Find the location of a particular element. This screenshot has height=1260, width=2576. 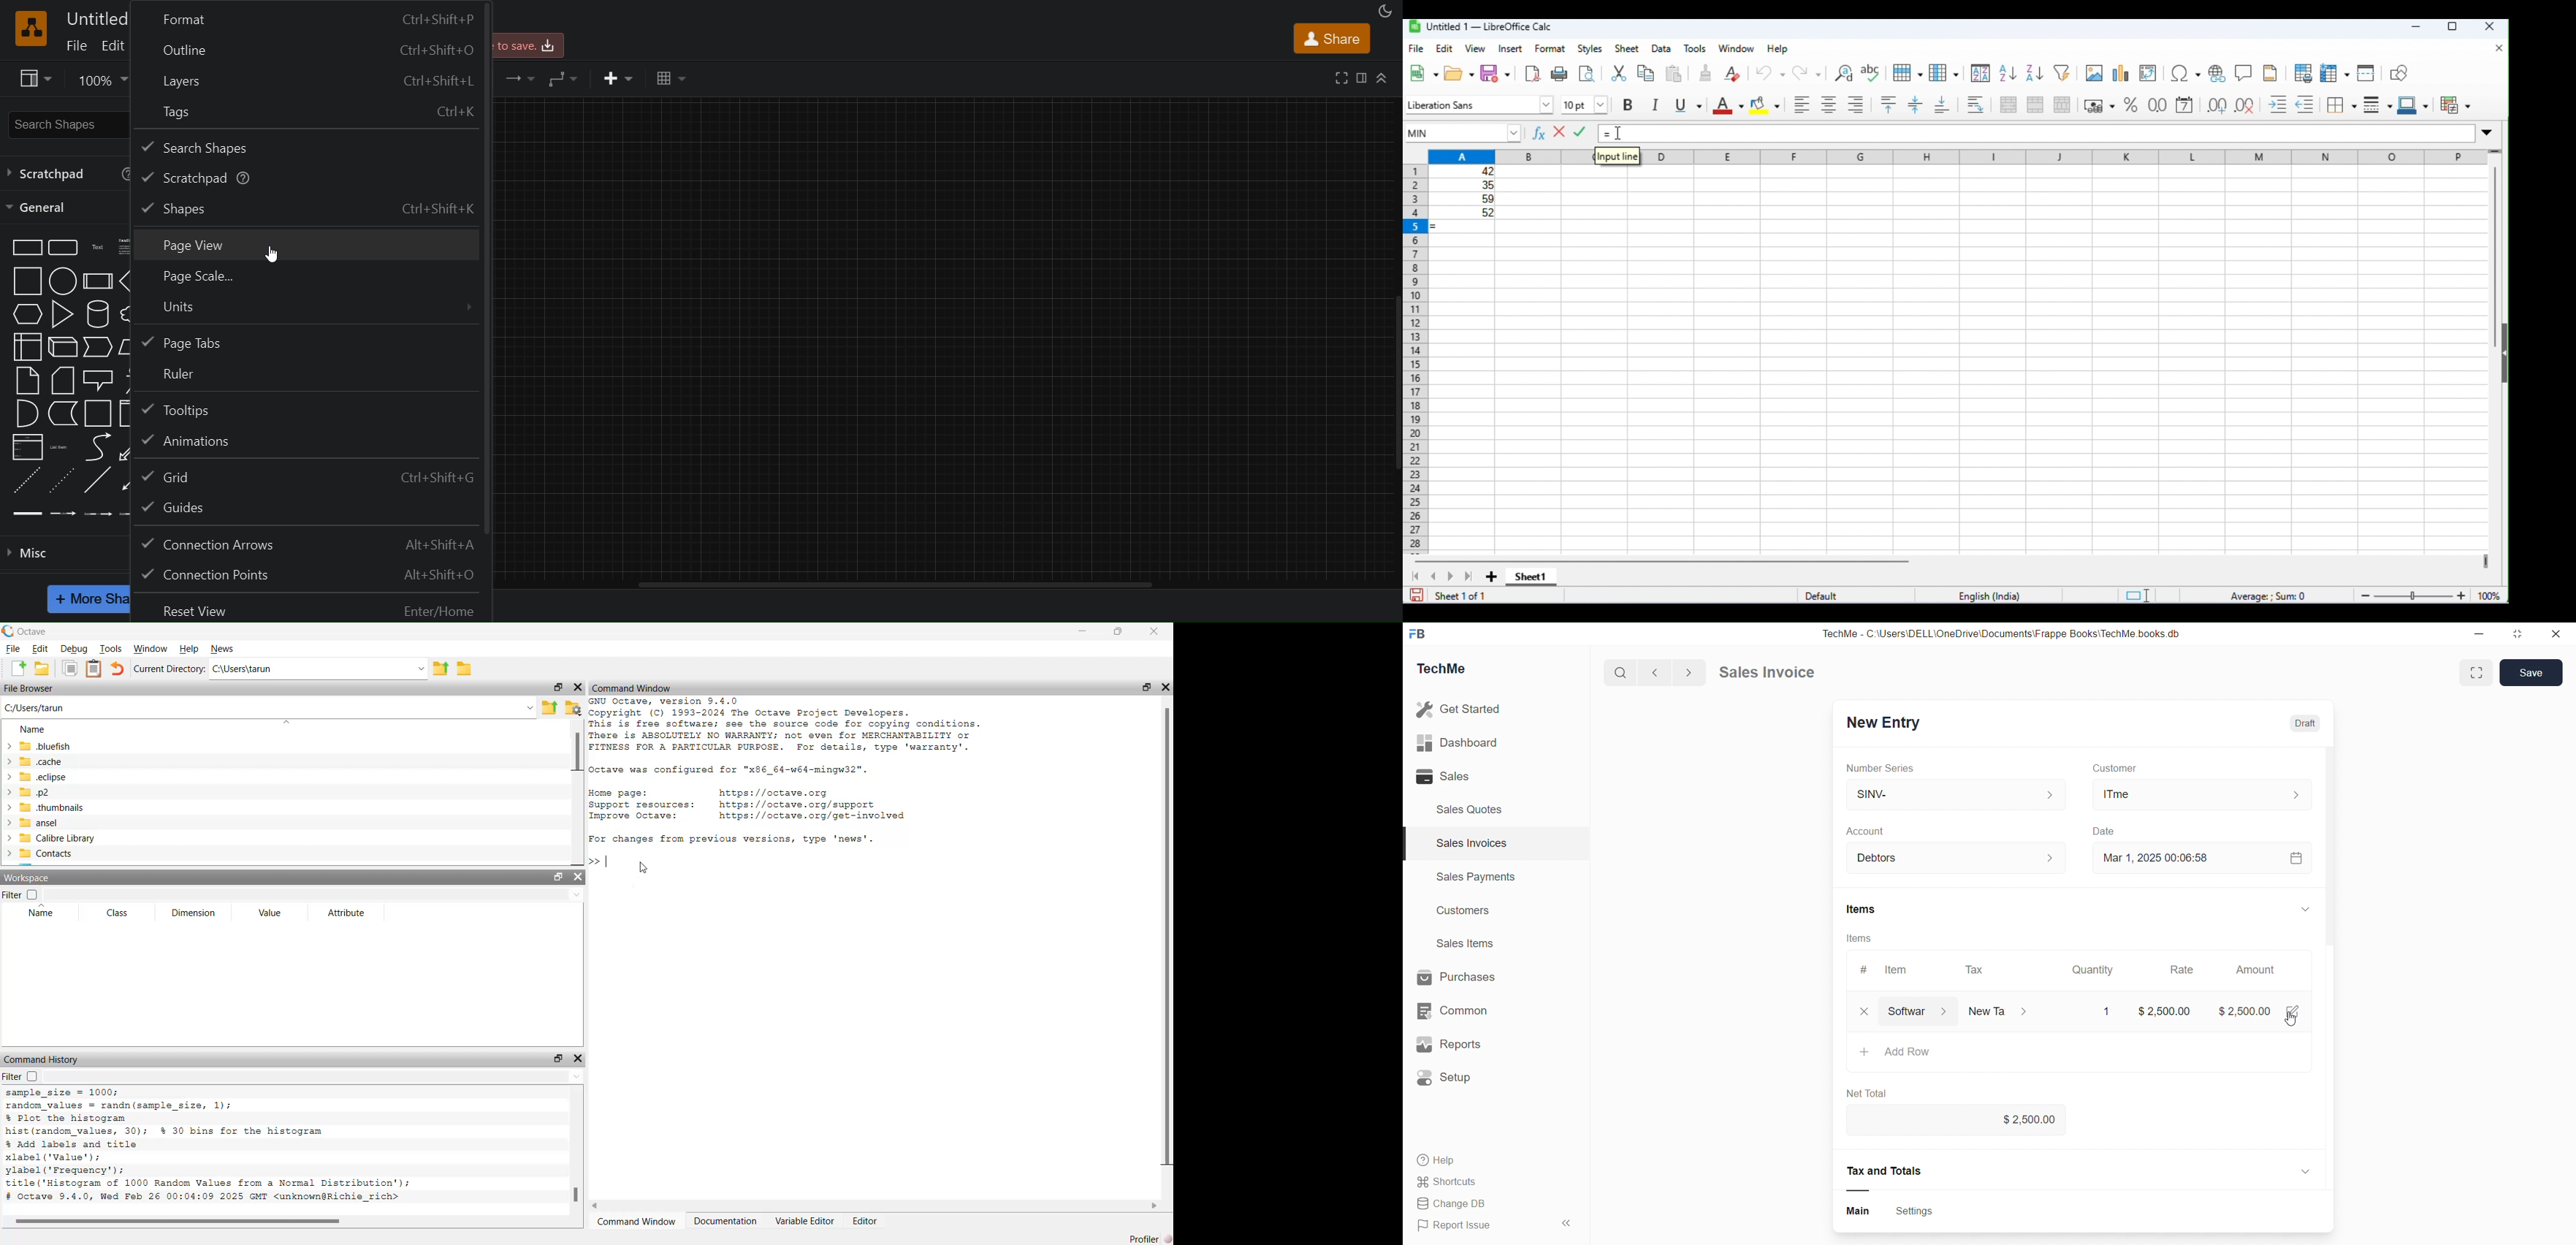

Increase decrease button is located at coordinates (2058, 859).